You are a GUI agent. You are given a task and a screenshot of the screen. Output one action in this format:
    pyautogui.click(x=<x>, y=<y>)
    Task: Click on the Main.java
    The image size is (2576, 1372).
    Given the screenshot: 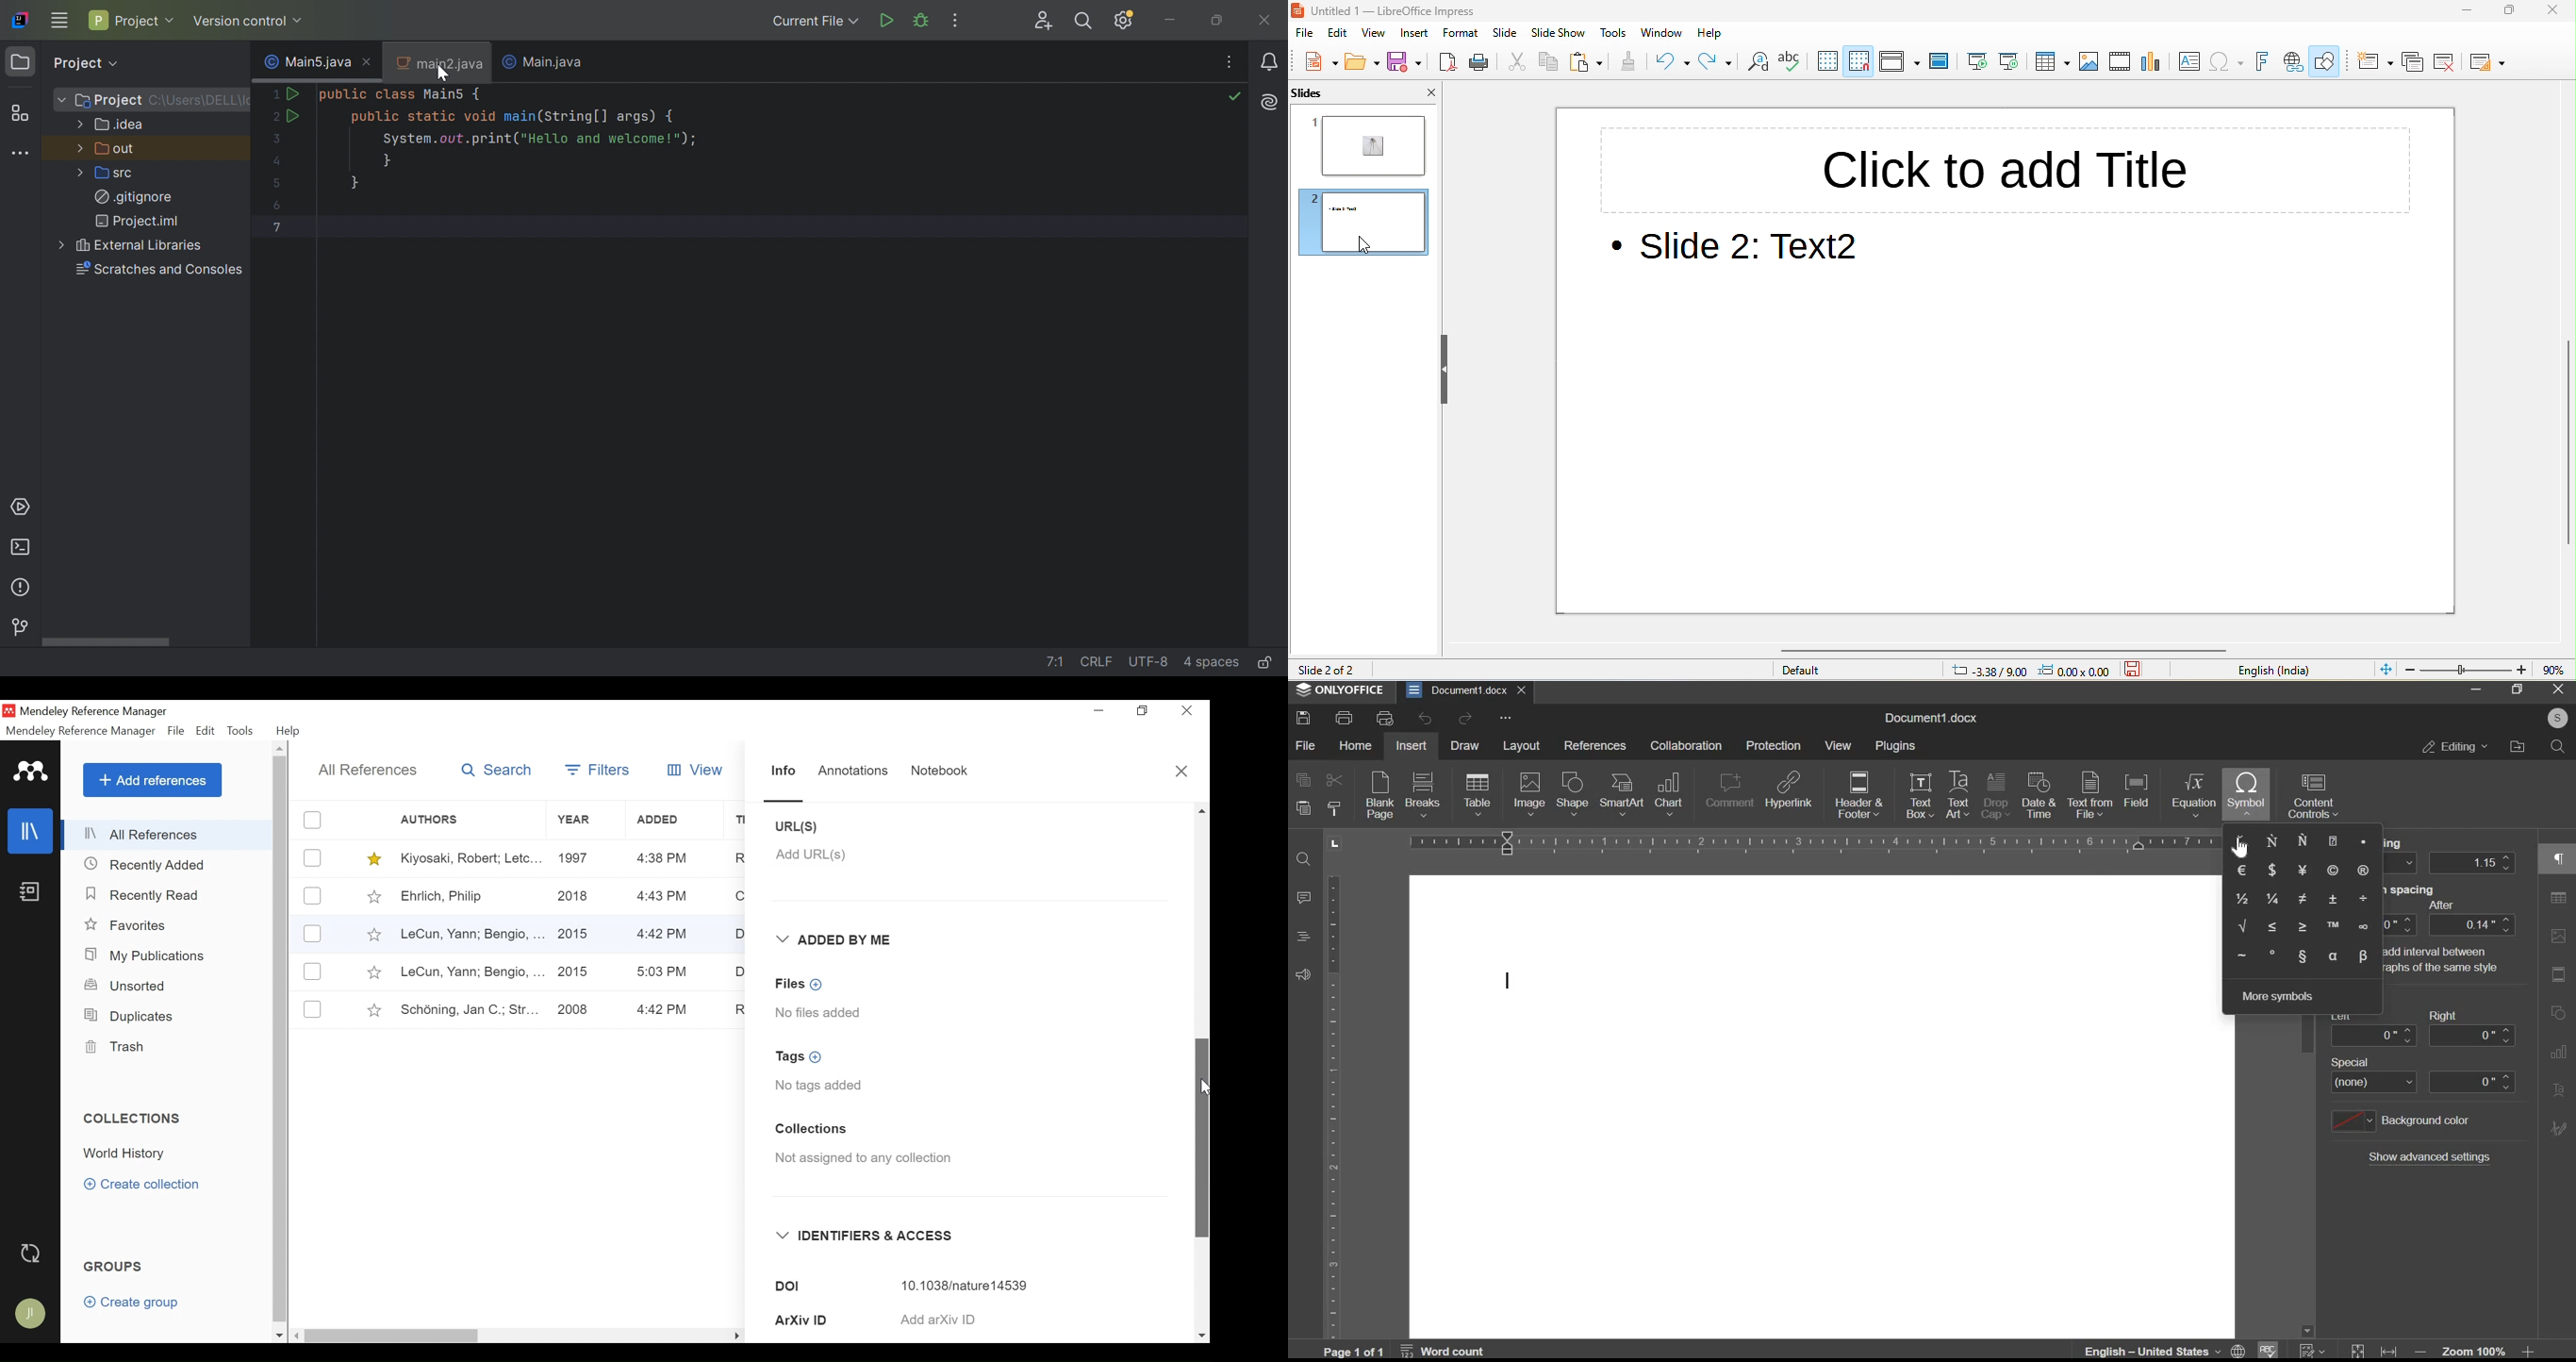 What is the action you would take?
    pyautogui.click(x=557, y=62)
    